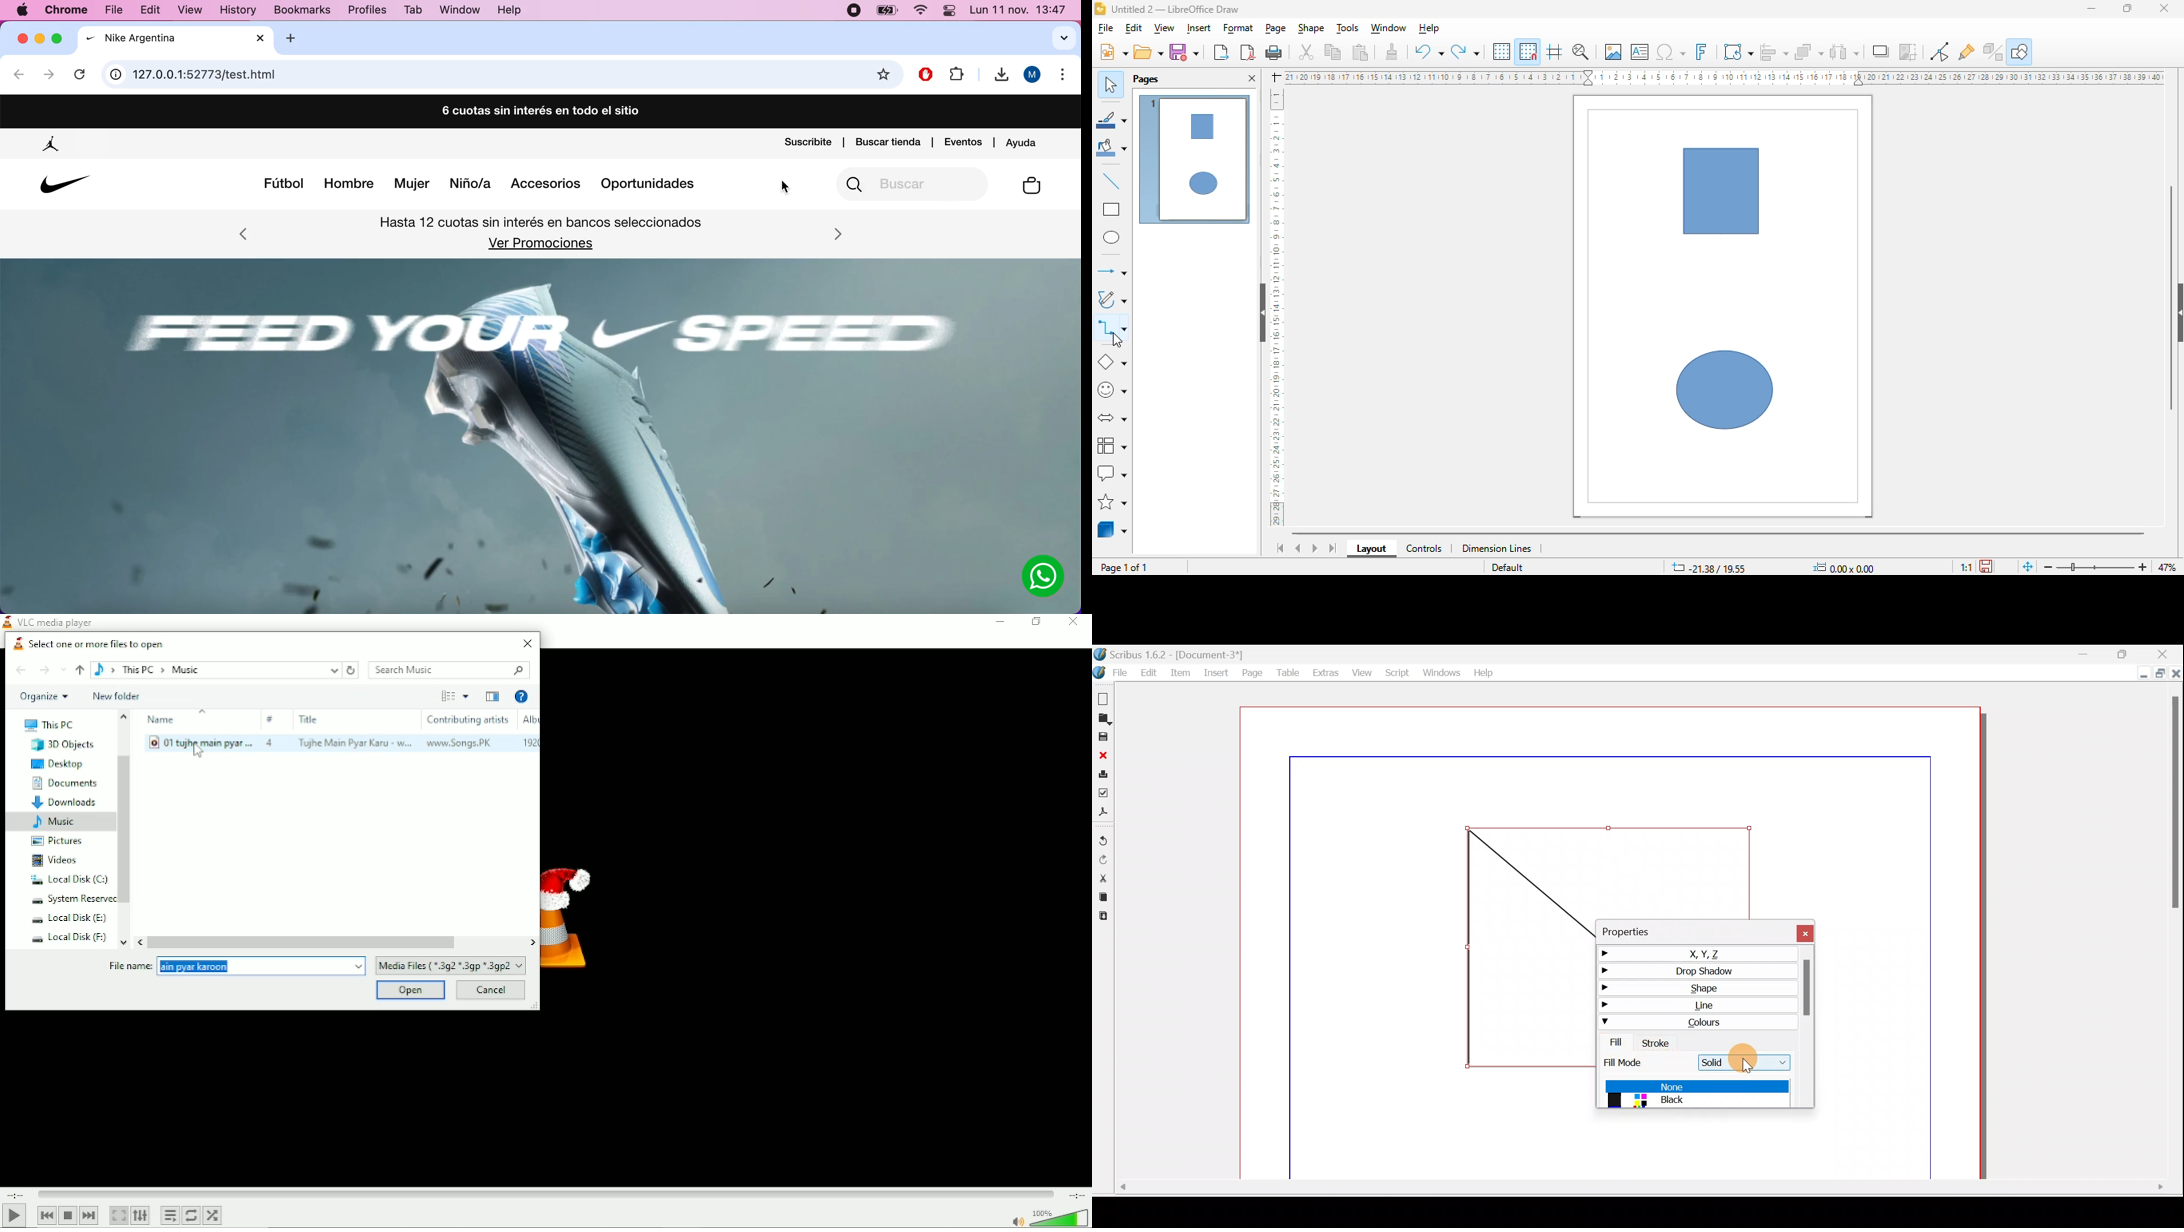 This screenshot has height=1232, width=2184. I want to click on Redo, so click(1105, 860).